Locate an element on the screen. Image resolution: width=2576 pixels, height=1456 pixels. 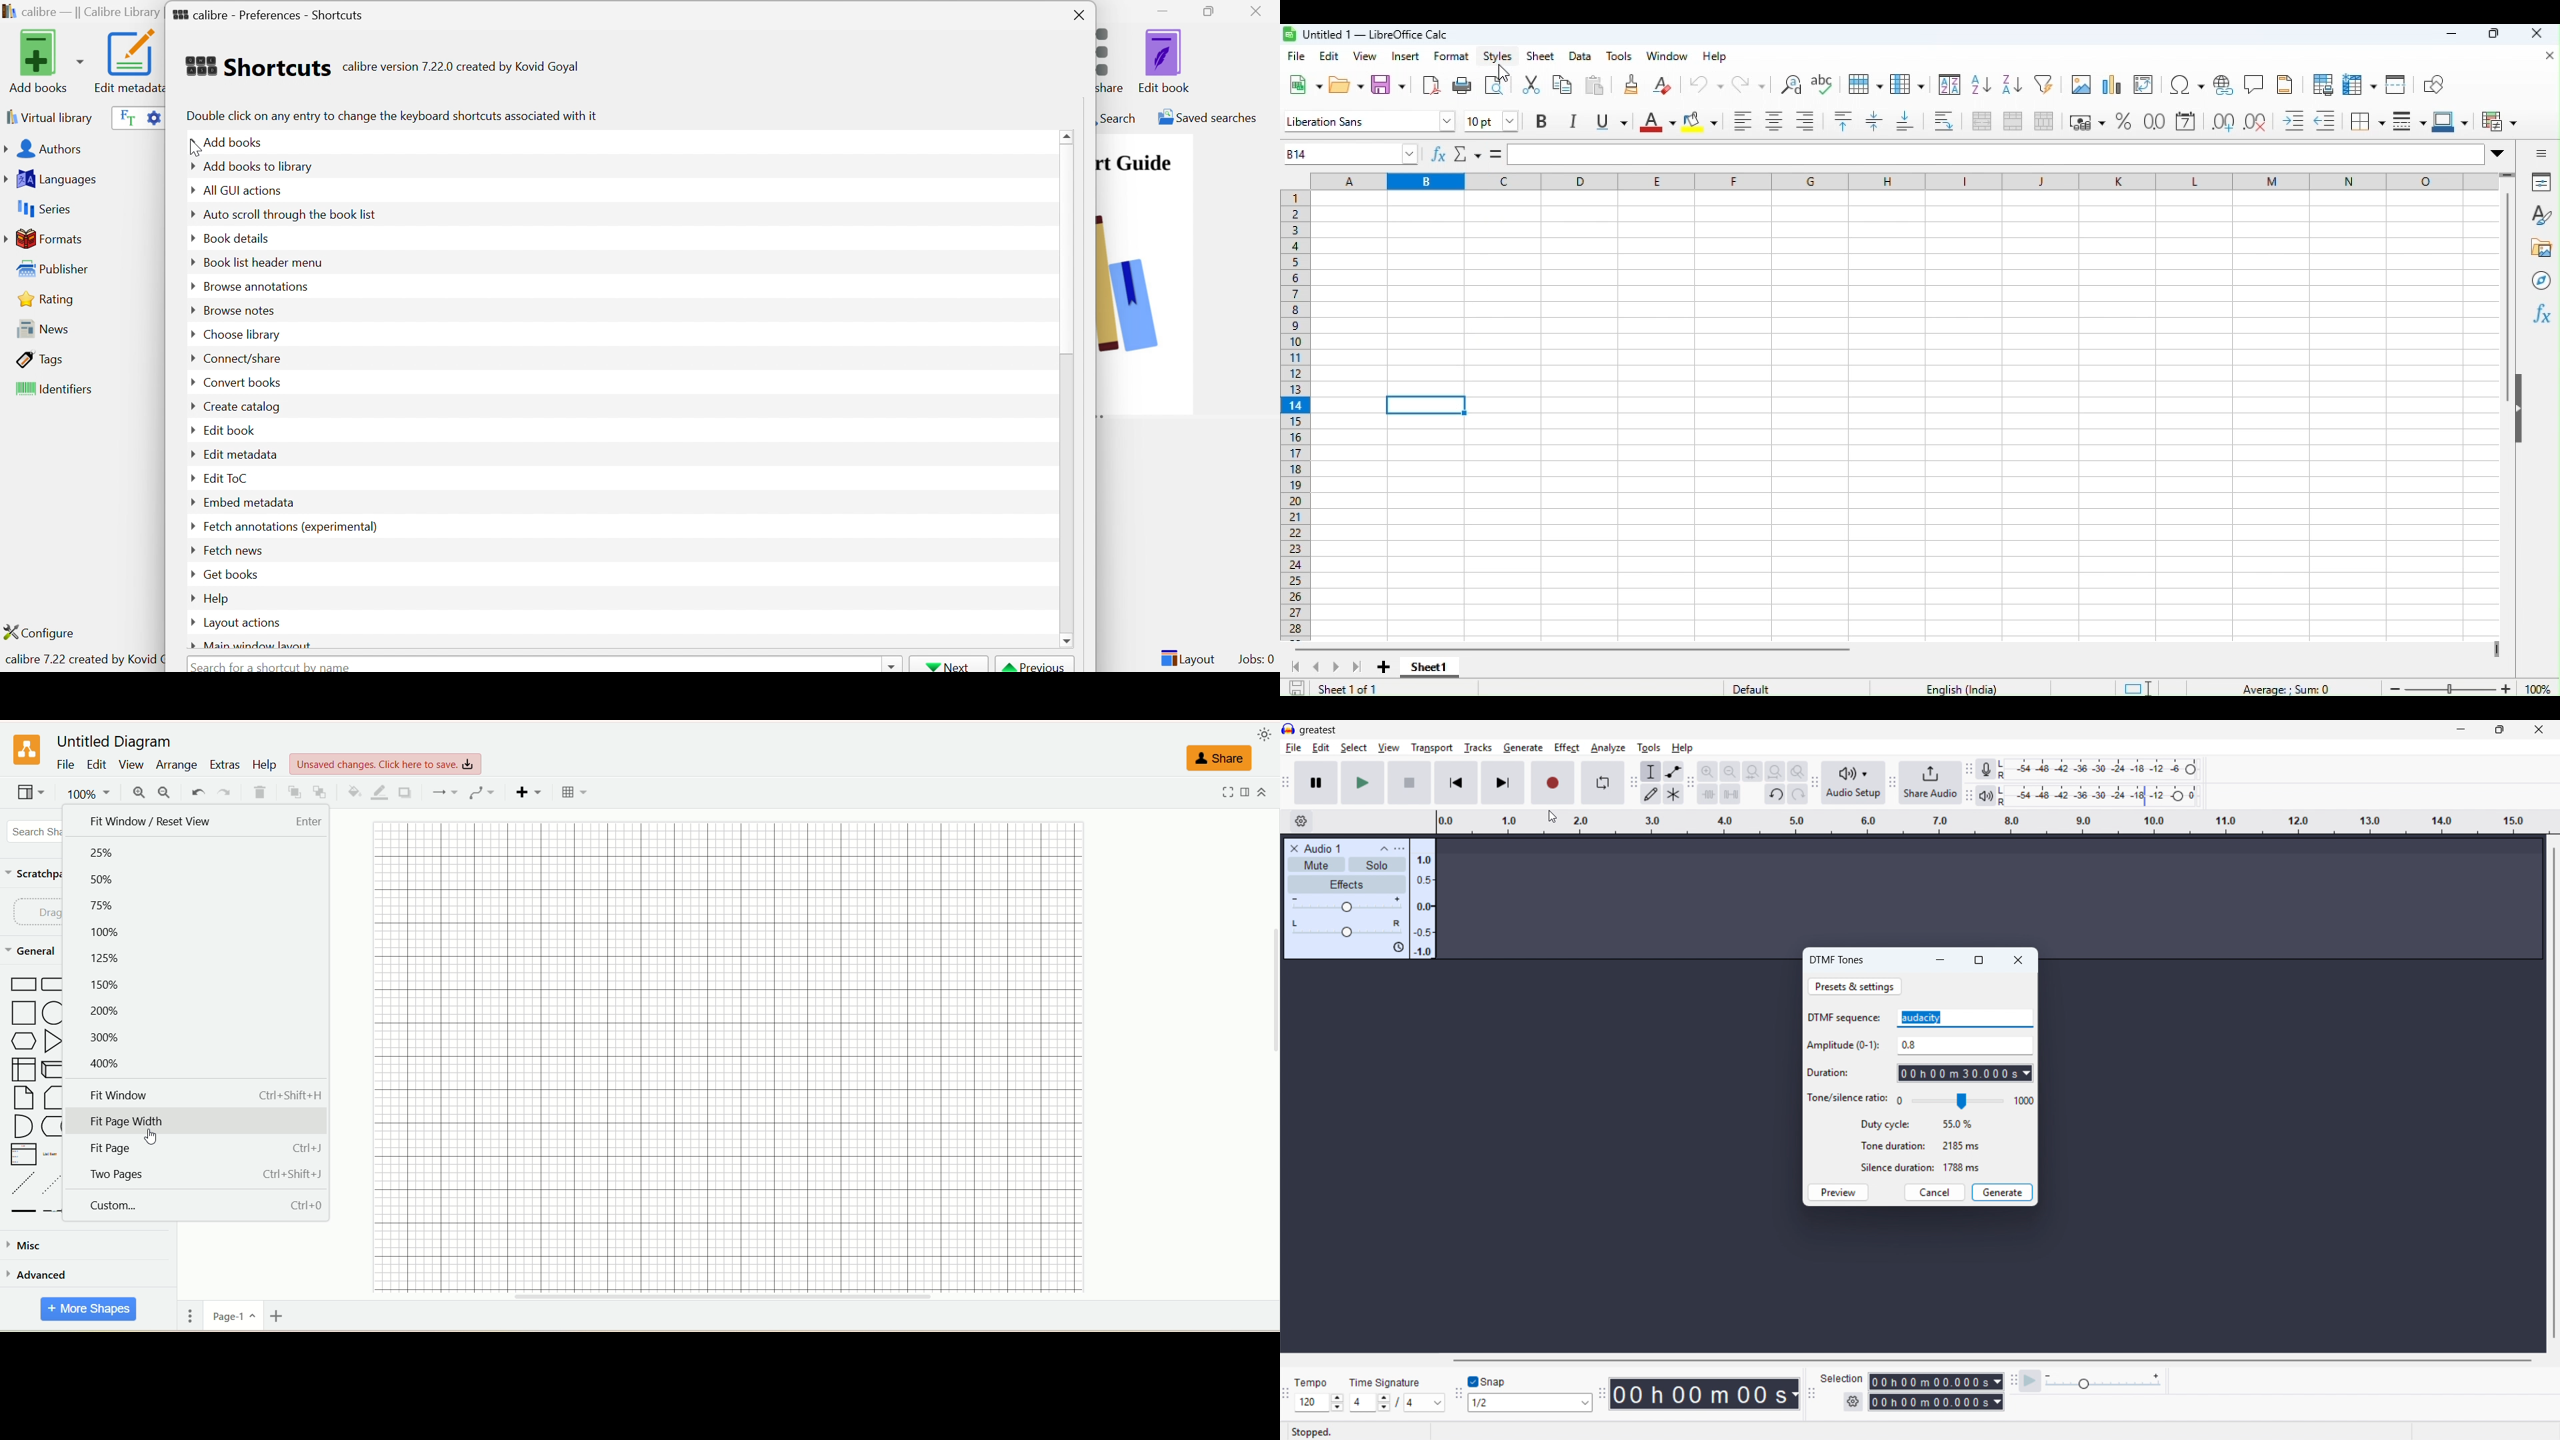
and is located at coordinates (23, 1125).